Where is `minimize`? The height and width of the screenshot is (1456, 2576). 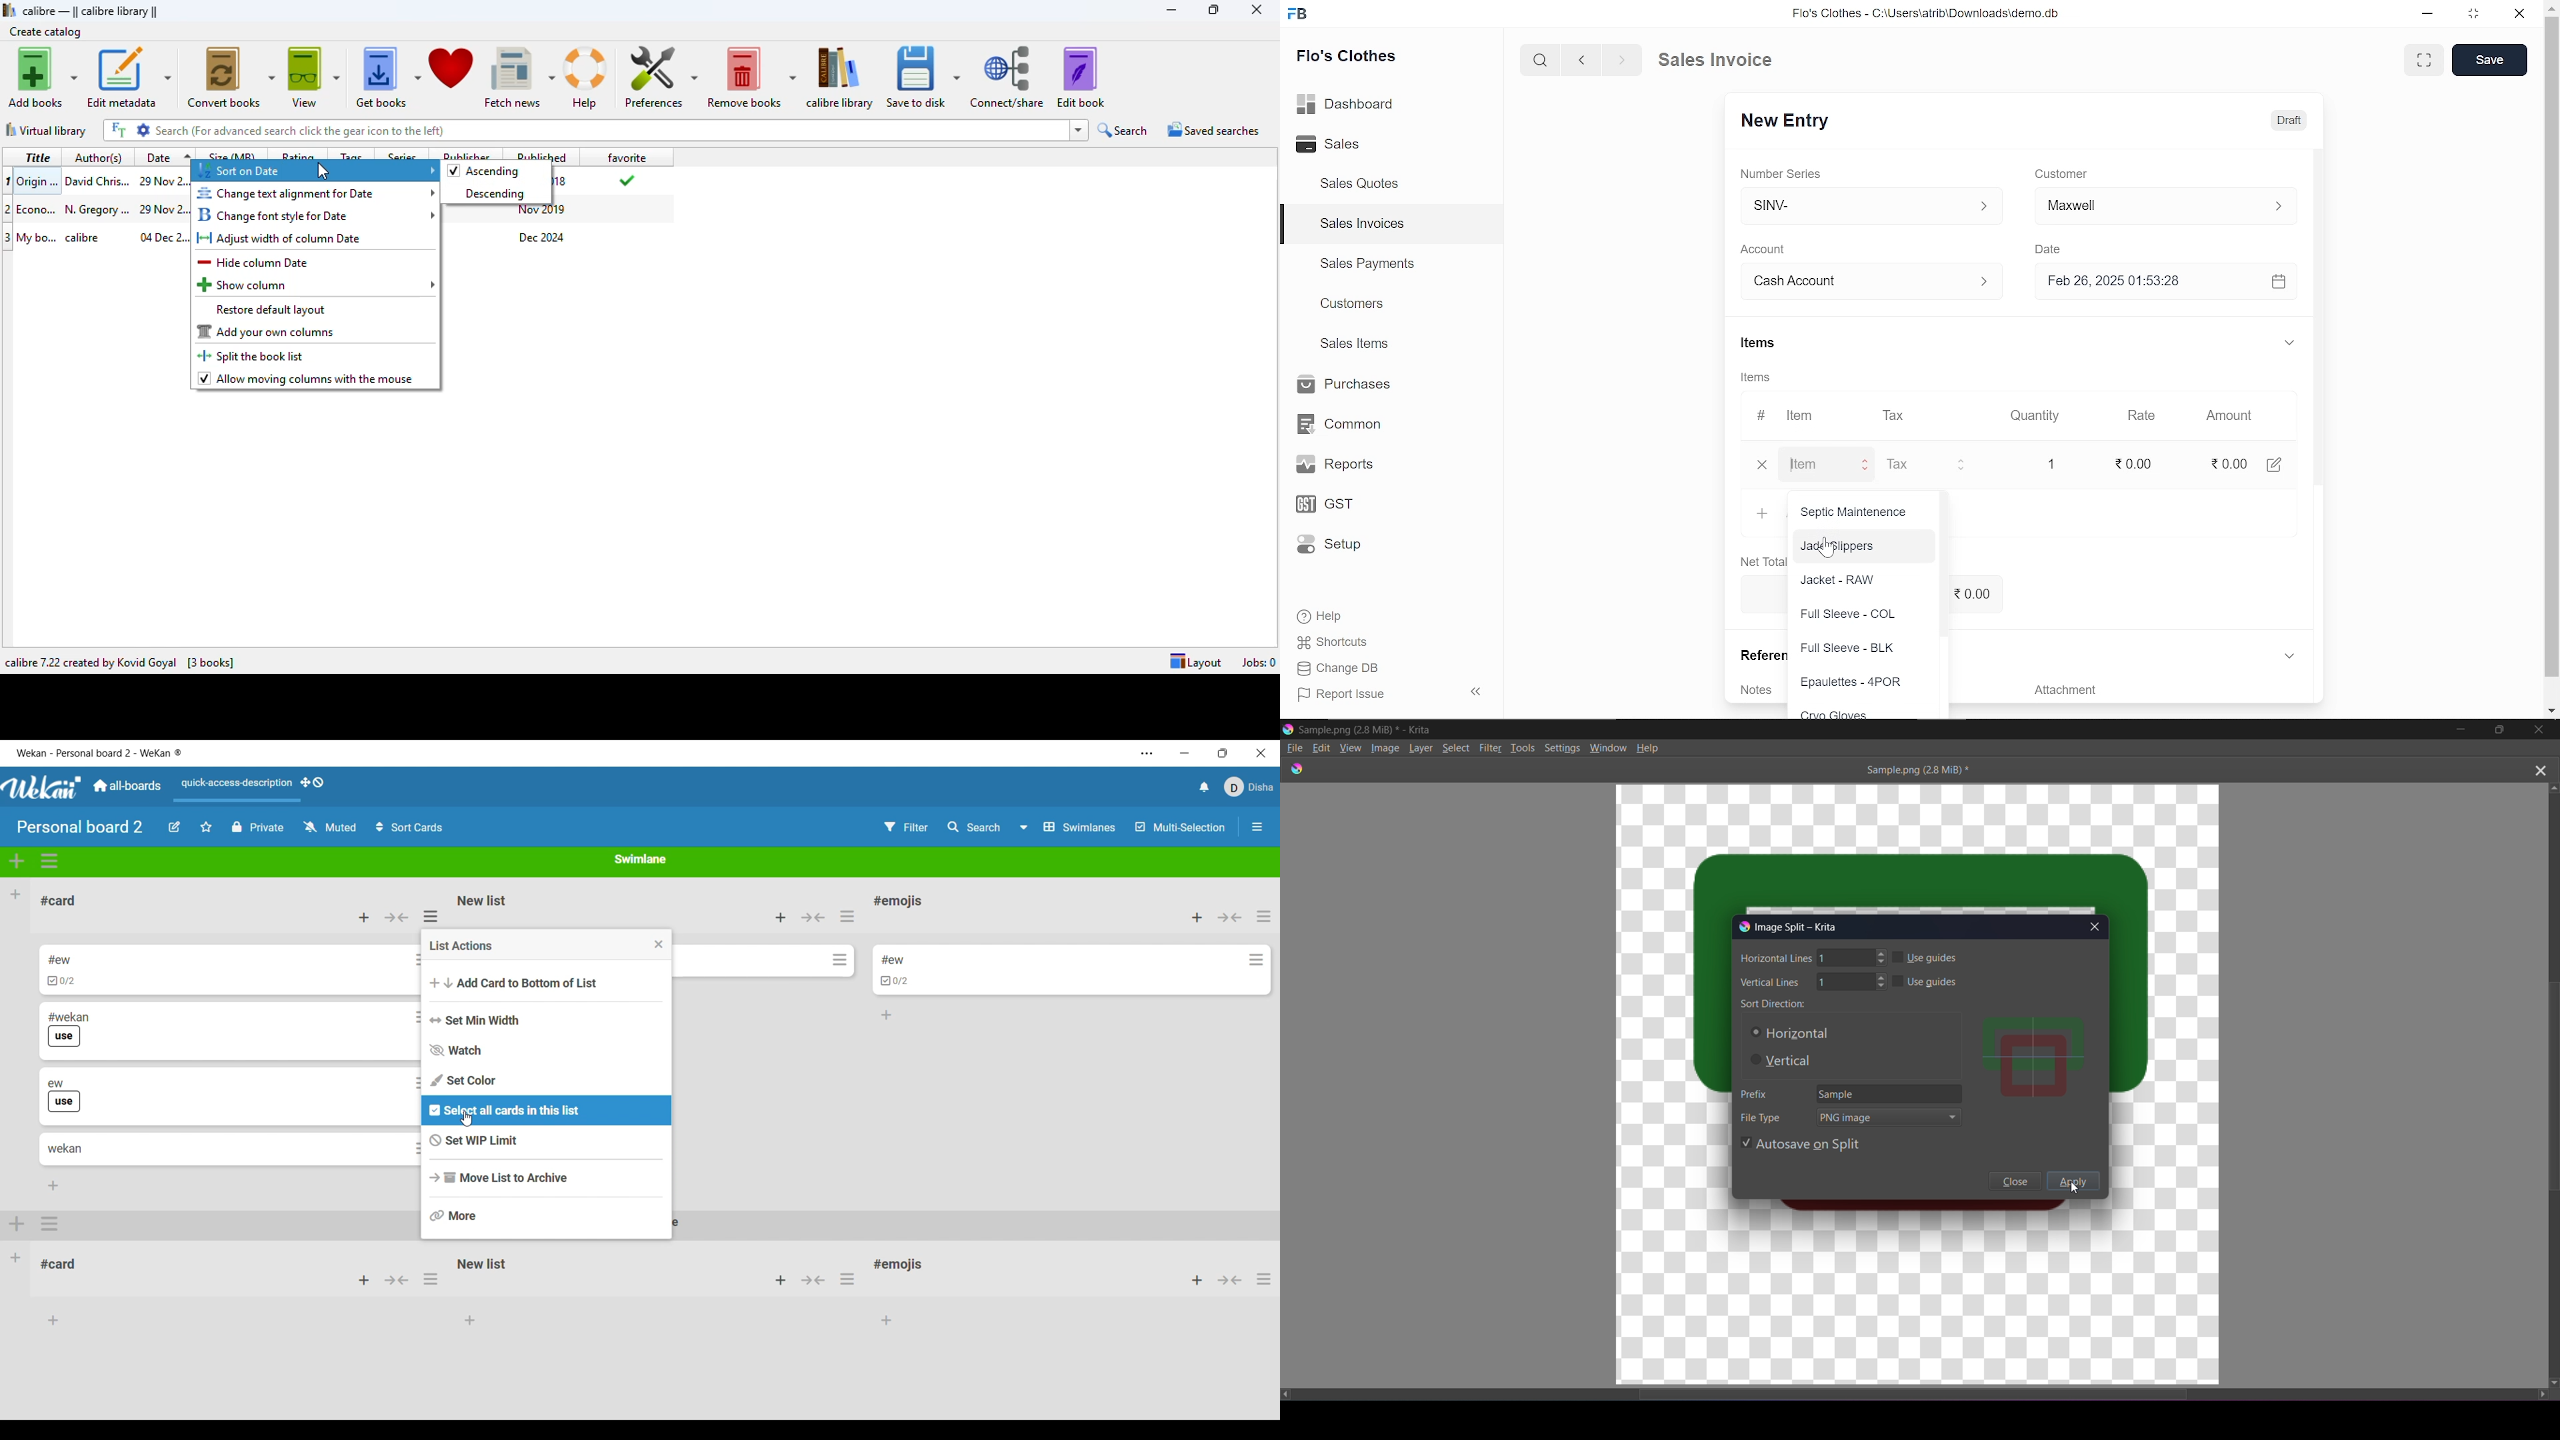 minimize is located at coordinates (1172, 10).